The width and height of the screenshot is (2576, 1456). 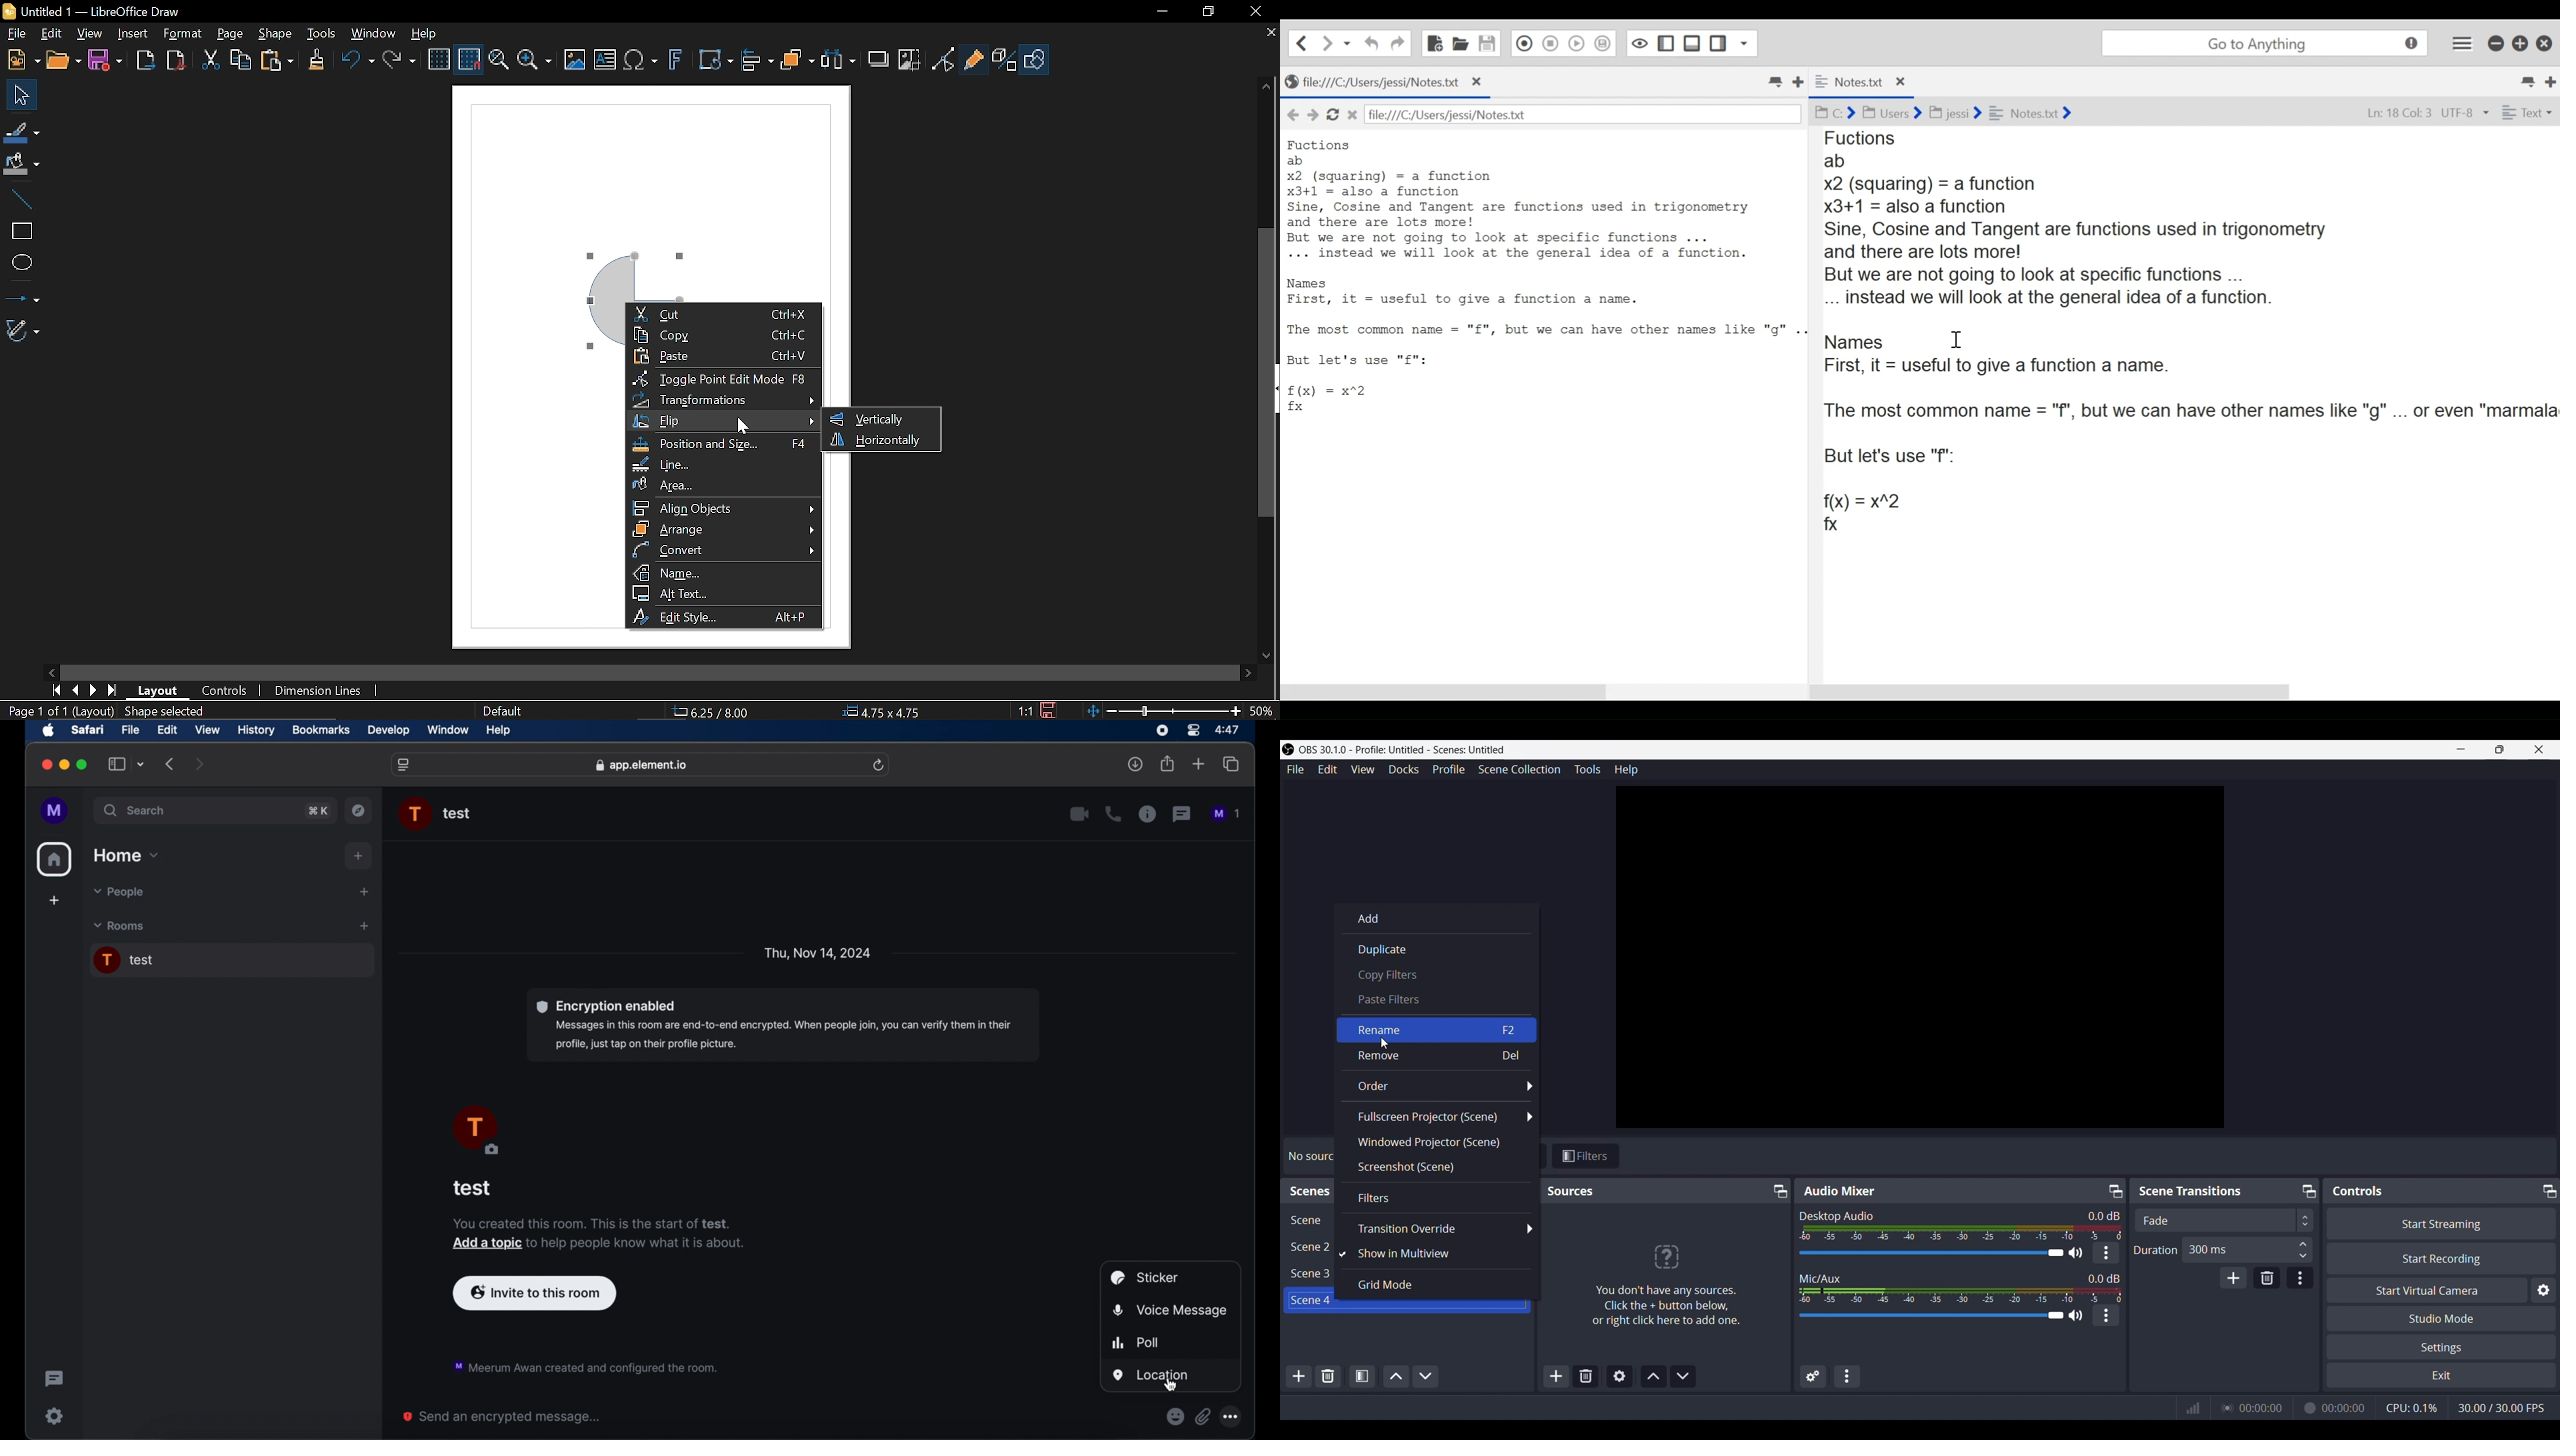 What do you see at coordinates (2155, 1251) in the screenshot?
I see `Duration` at bounding box center [2155, 1251].